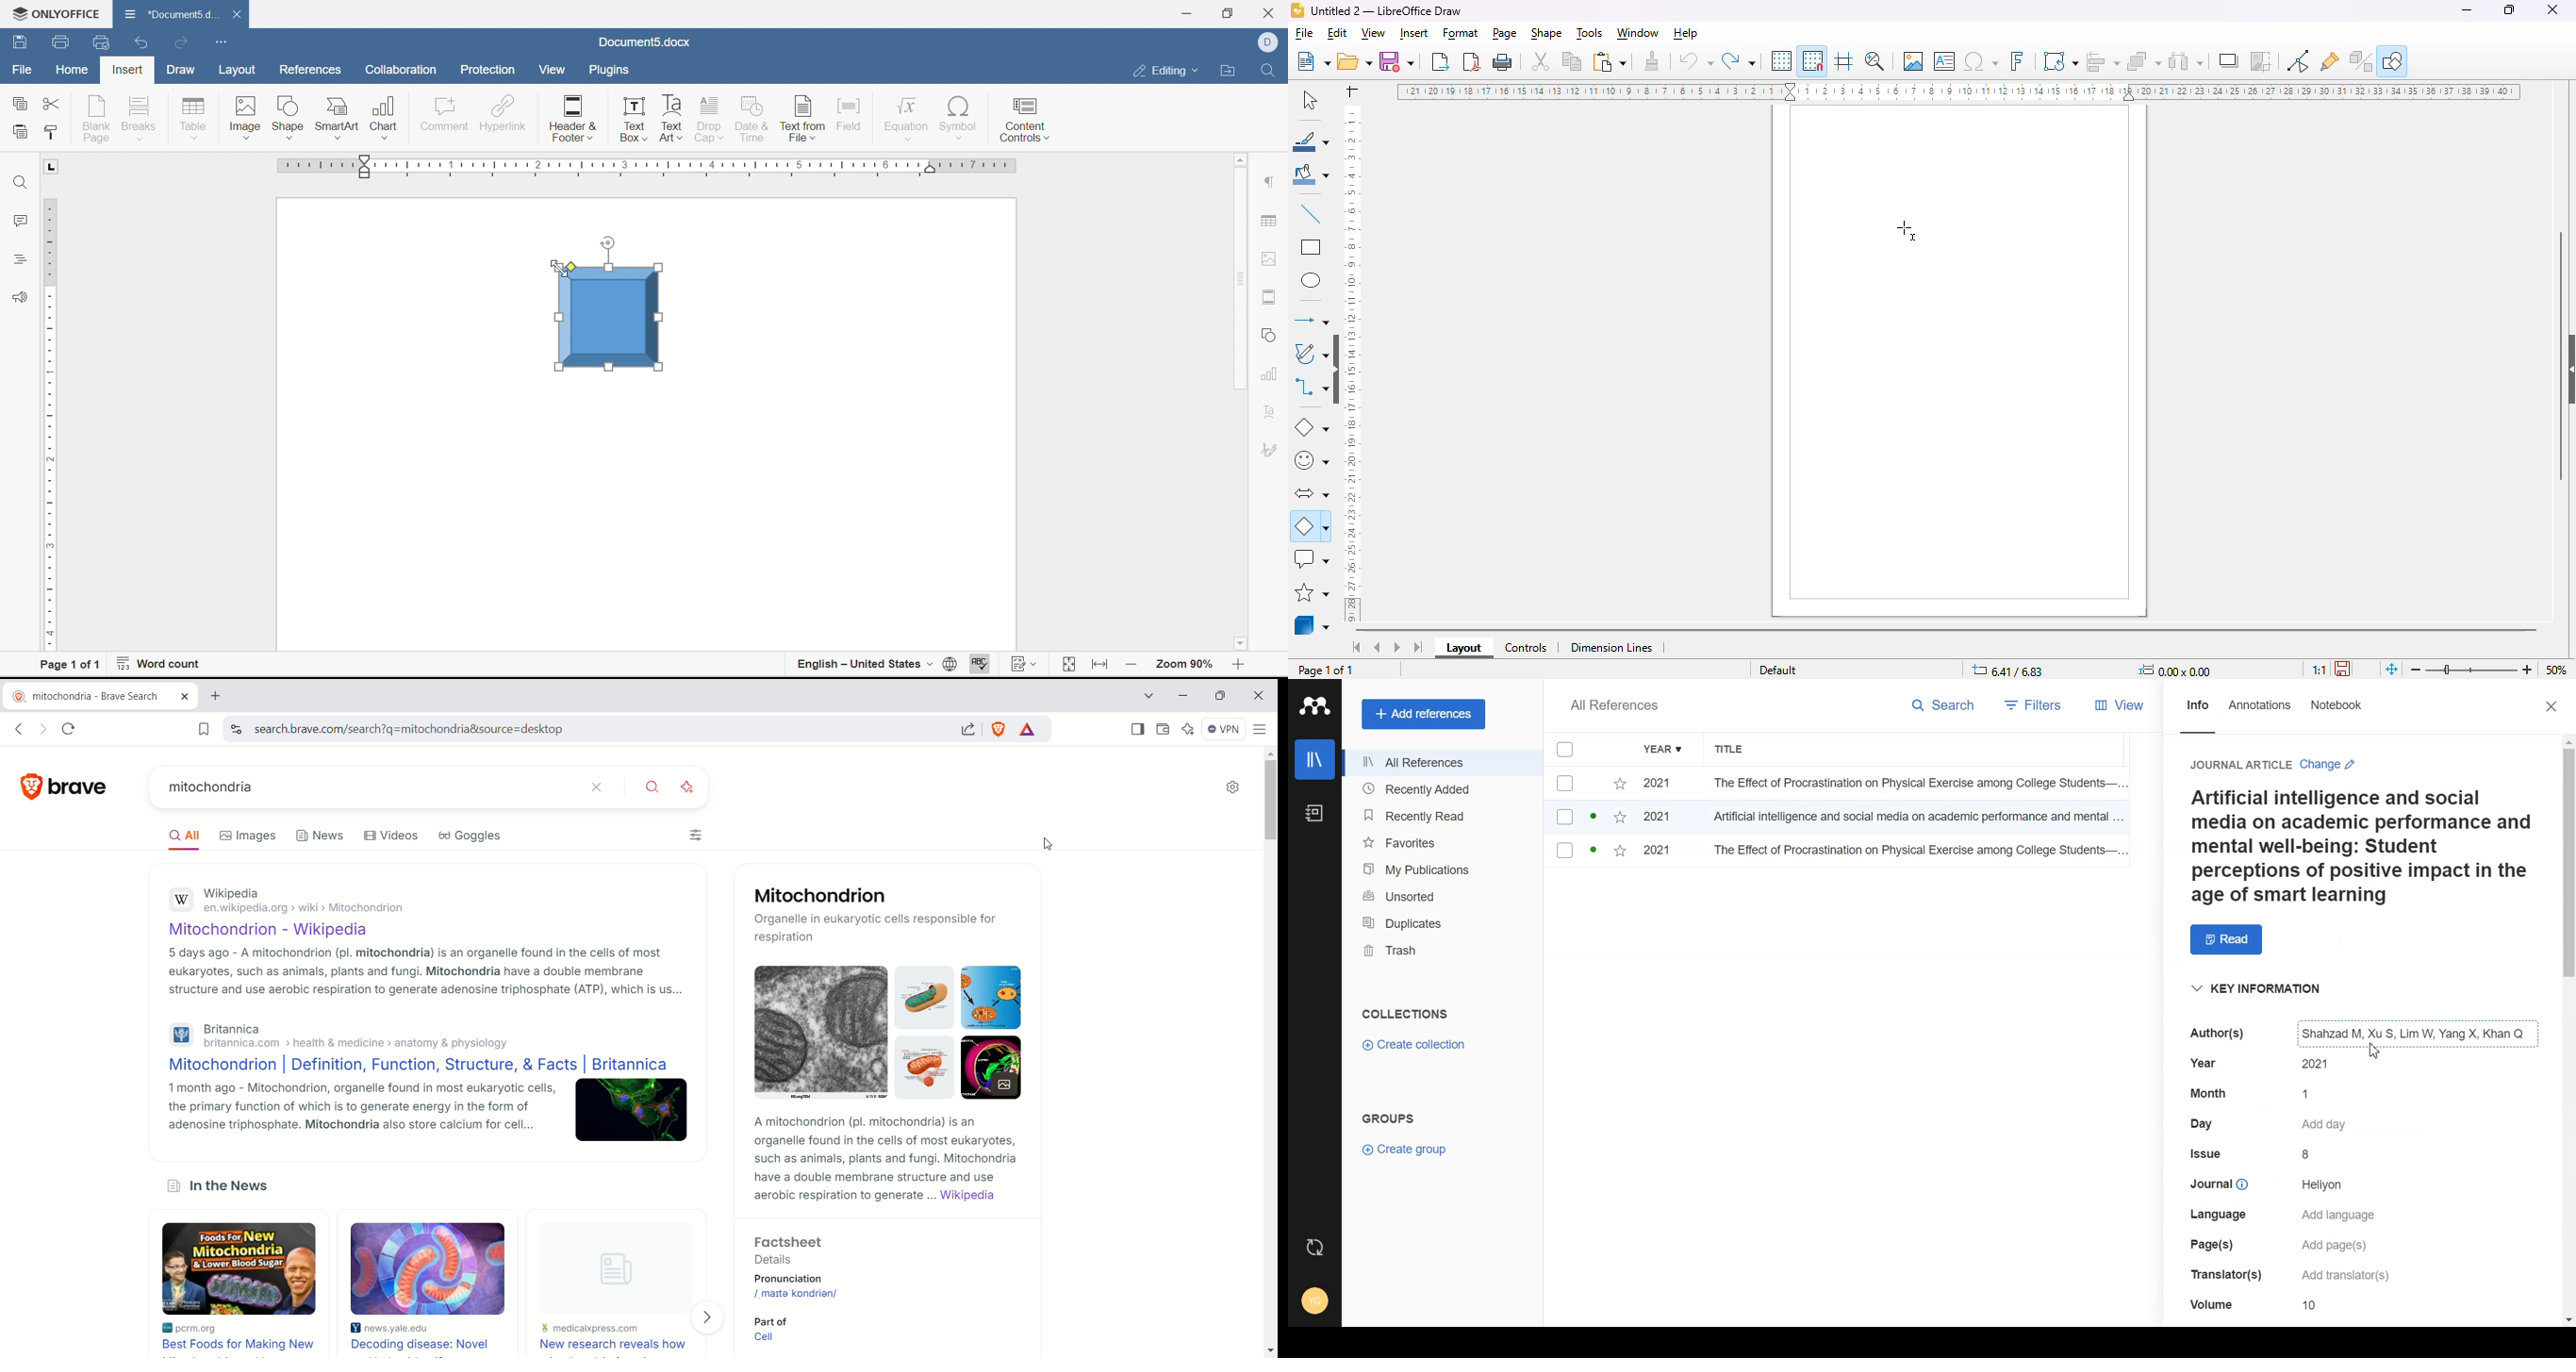 The image size is (2576, 1372). Describe the element at coordinates (1944, 61) in the screenshot. I see `insert text box` at that location.